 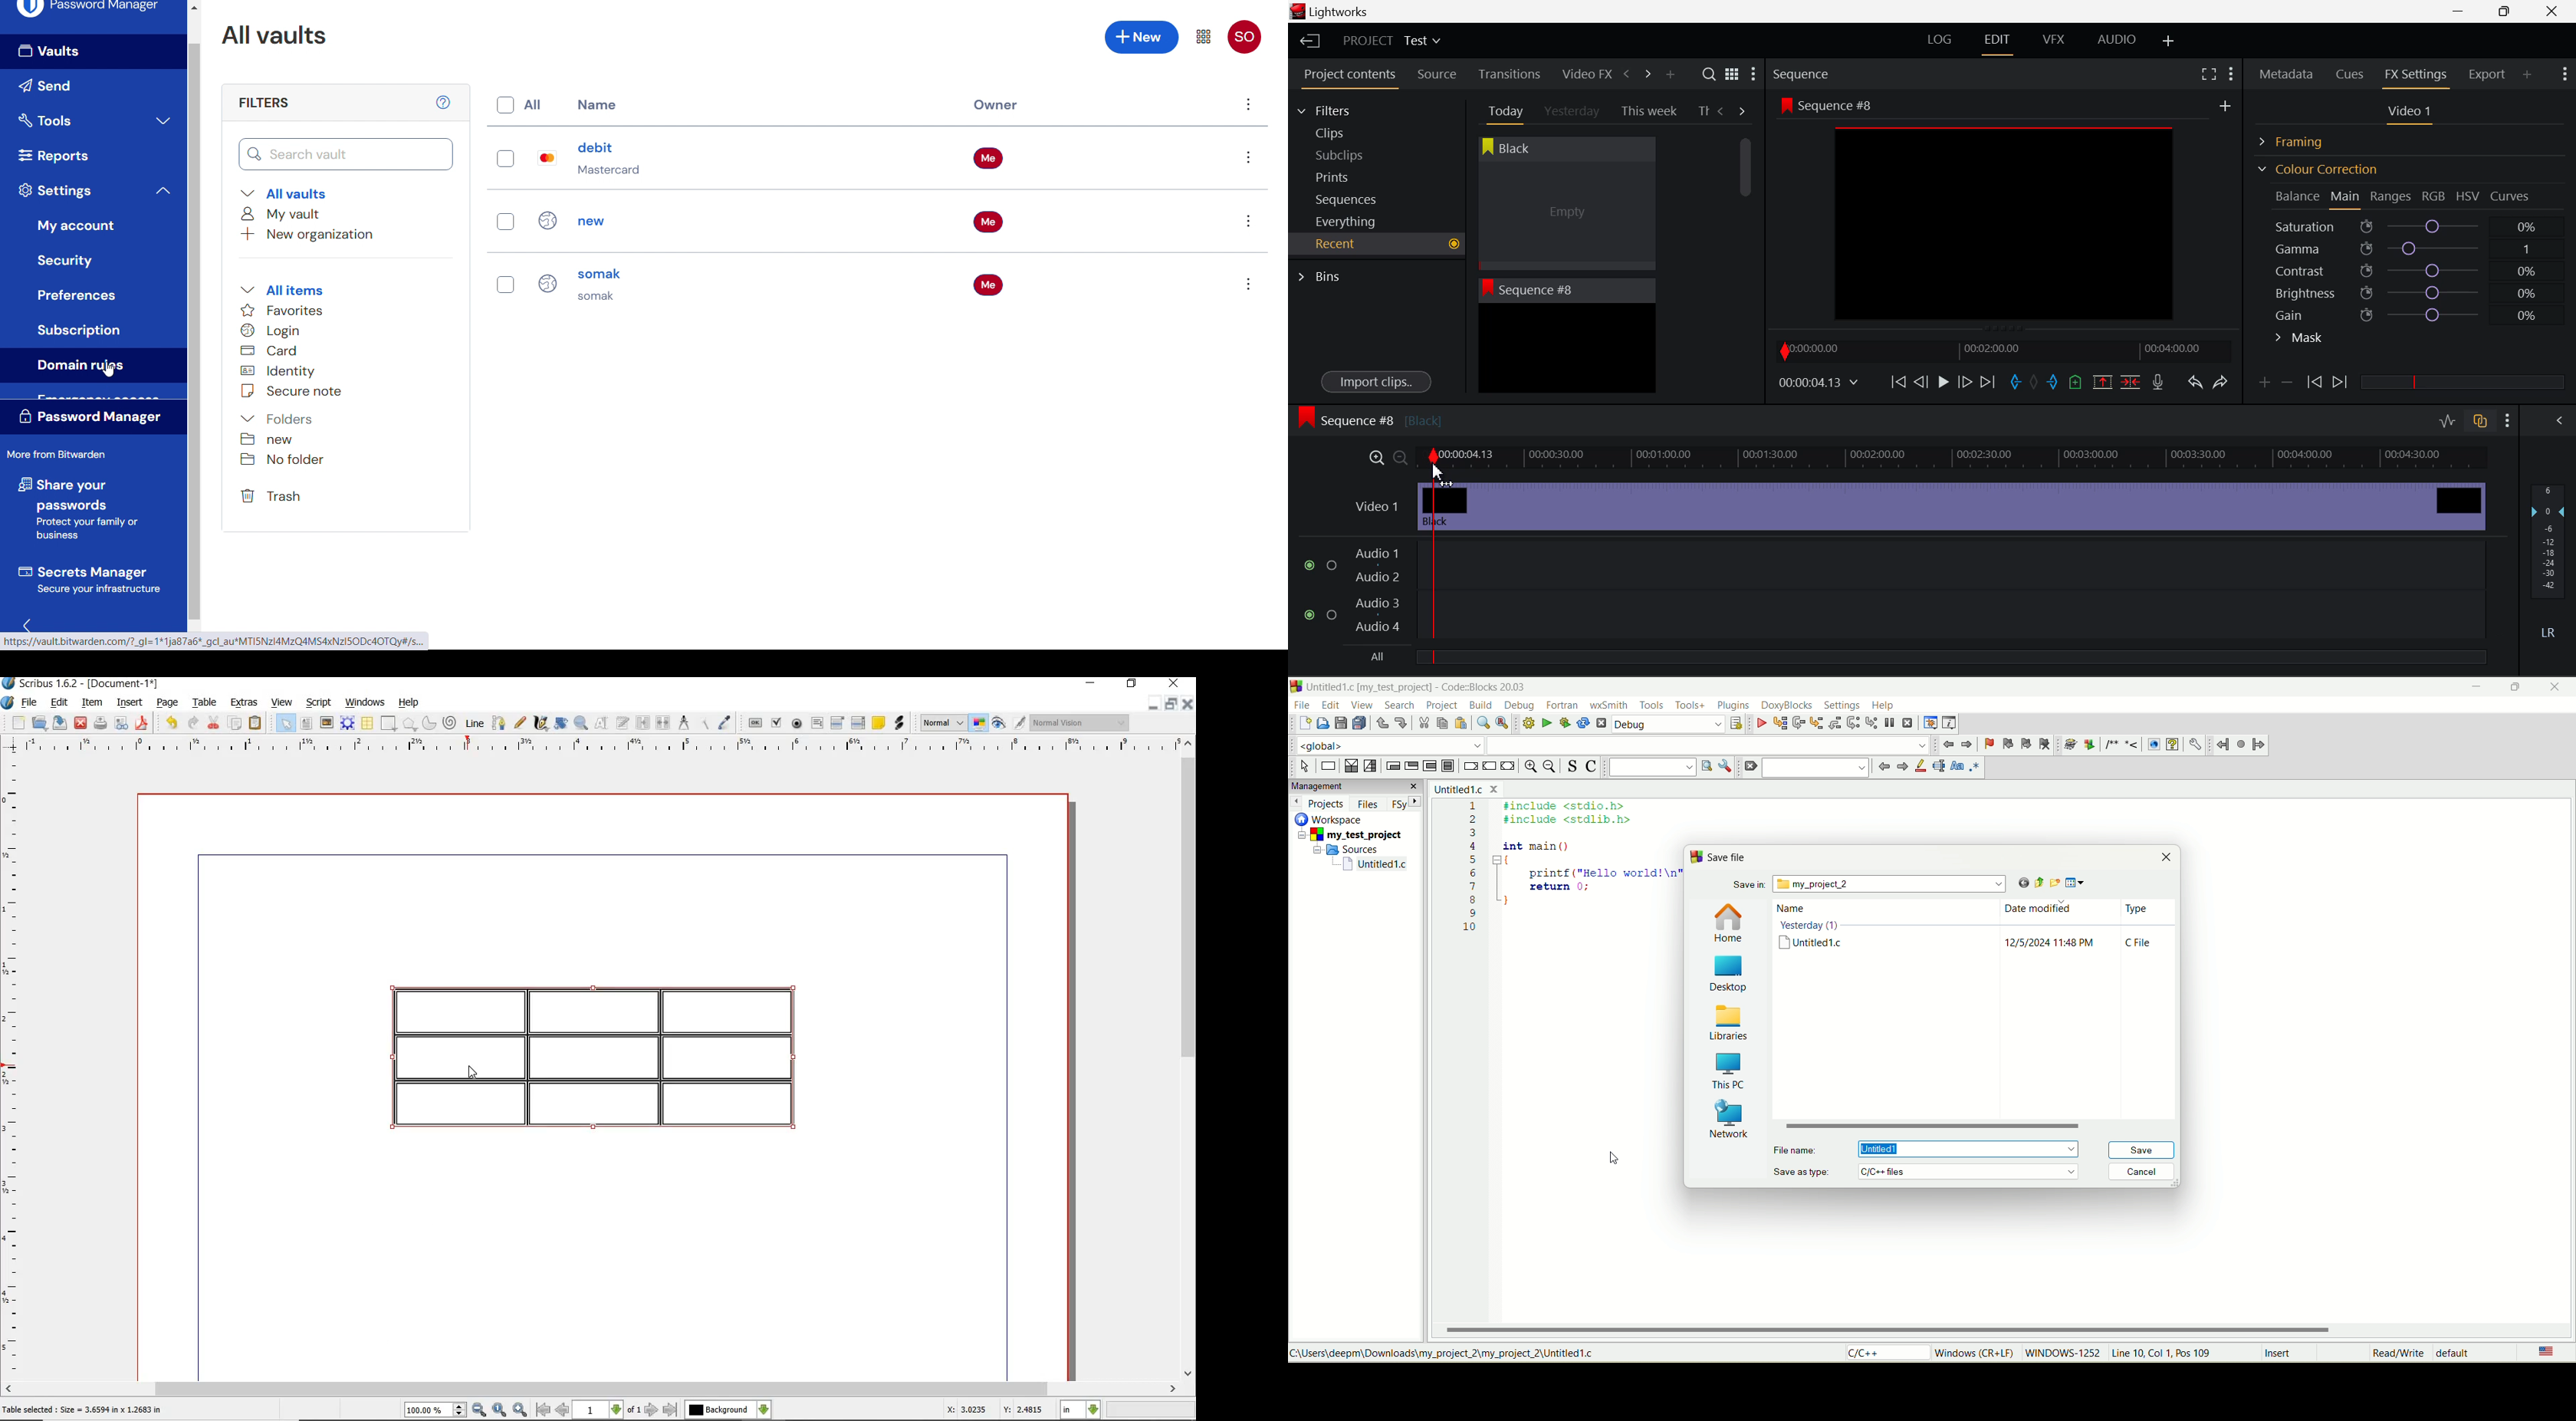 What do you see at coordinates (1465, 789) in the screenshot?
I see `title` at bounding box center [1465, 789].